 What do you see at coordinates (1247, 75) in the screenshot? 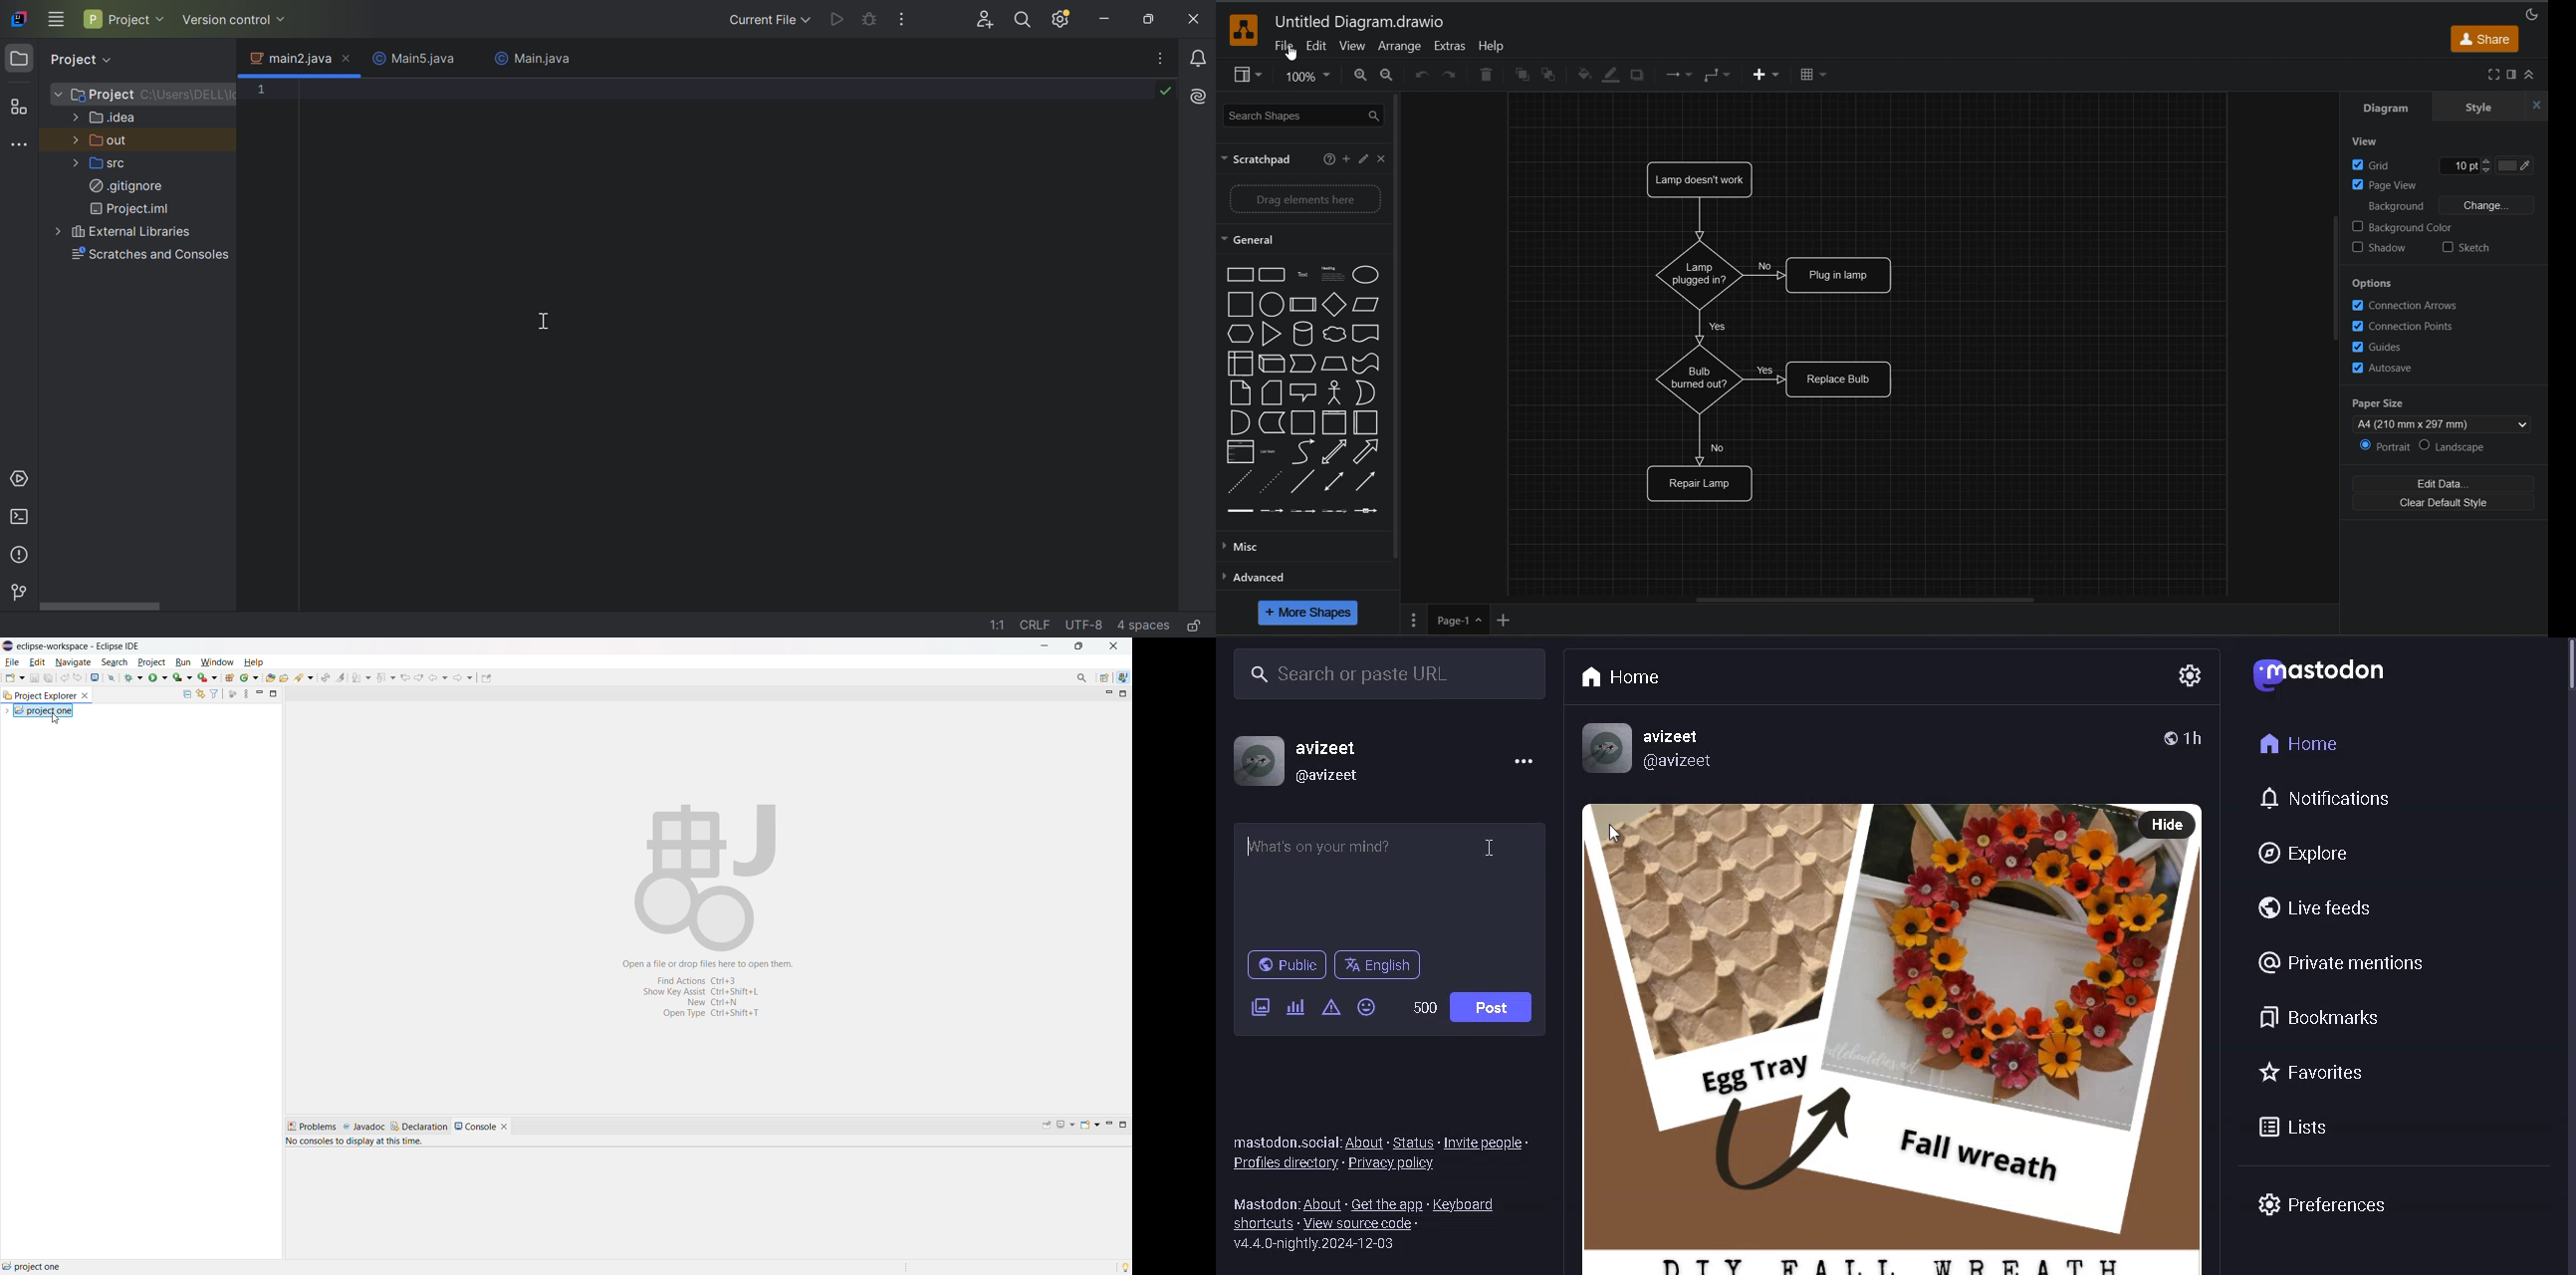
I see `view` at bounding box center [1247, 75].